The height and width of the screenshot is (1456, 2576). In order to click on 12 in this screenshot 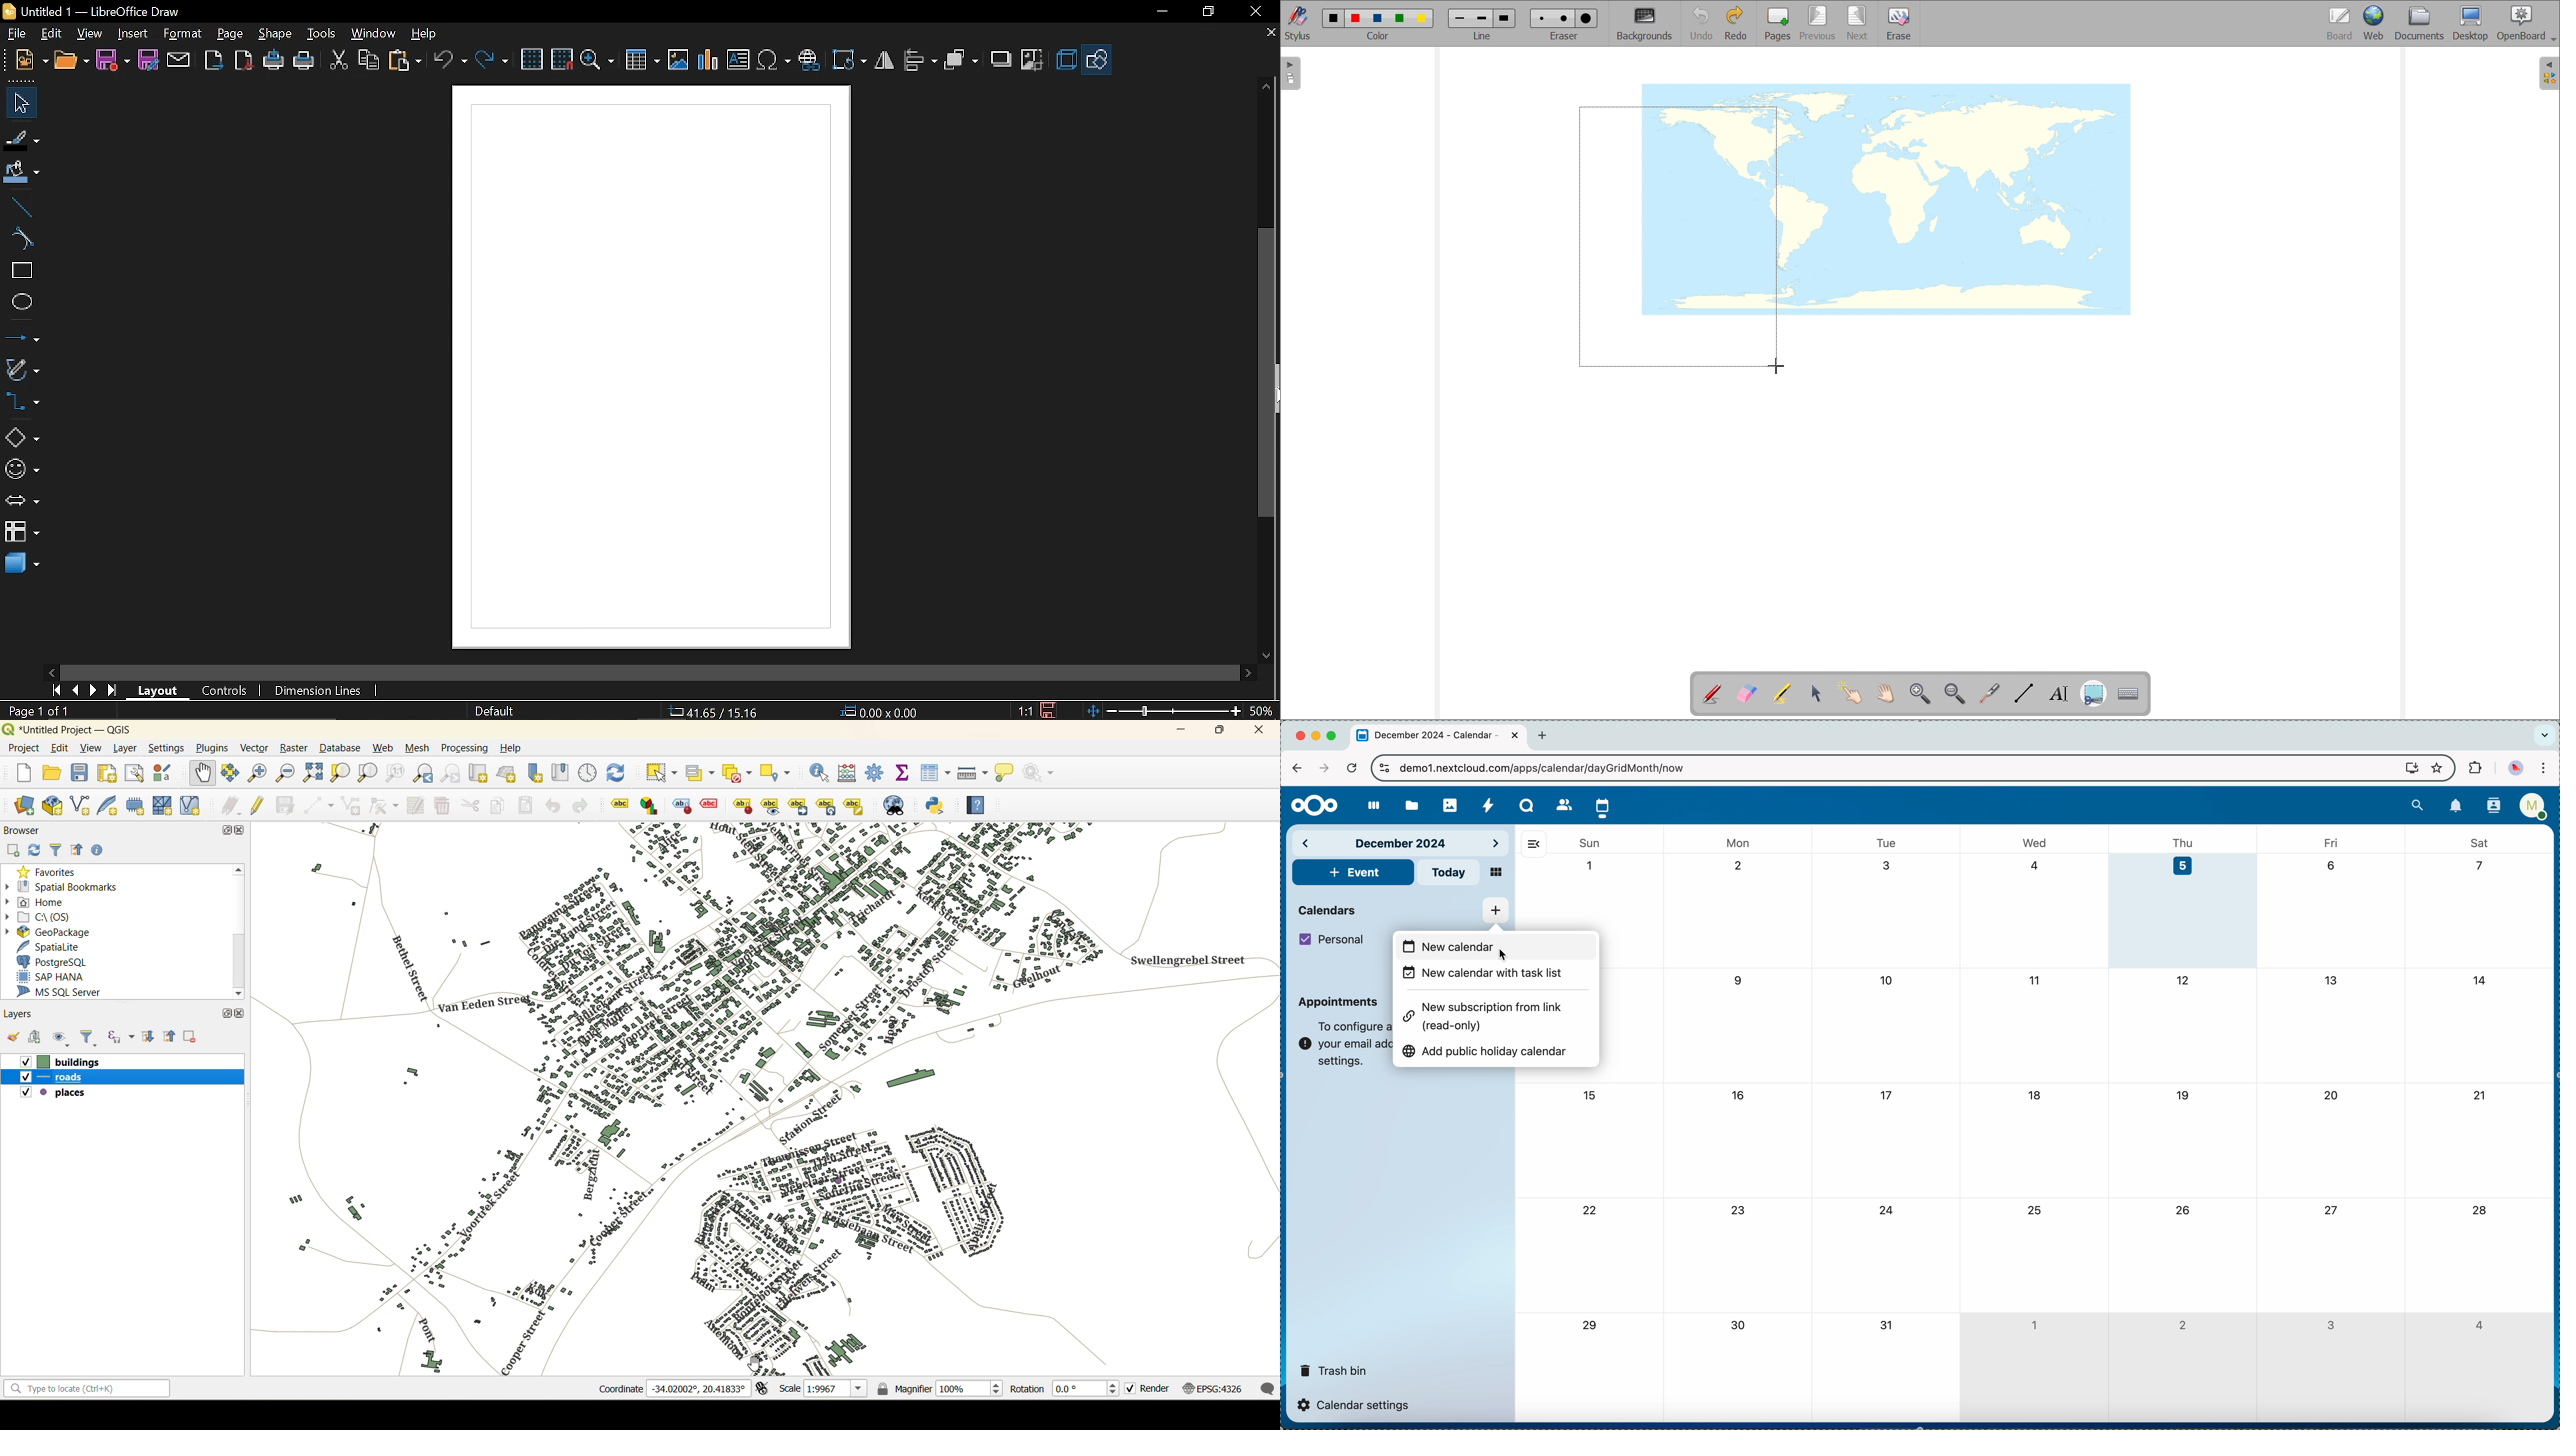, I will do `click(2184, 981)`.